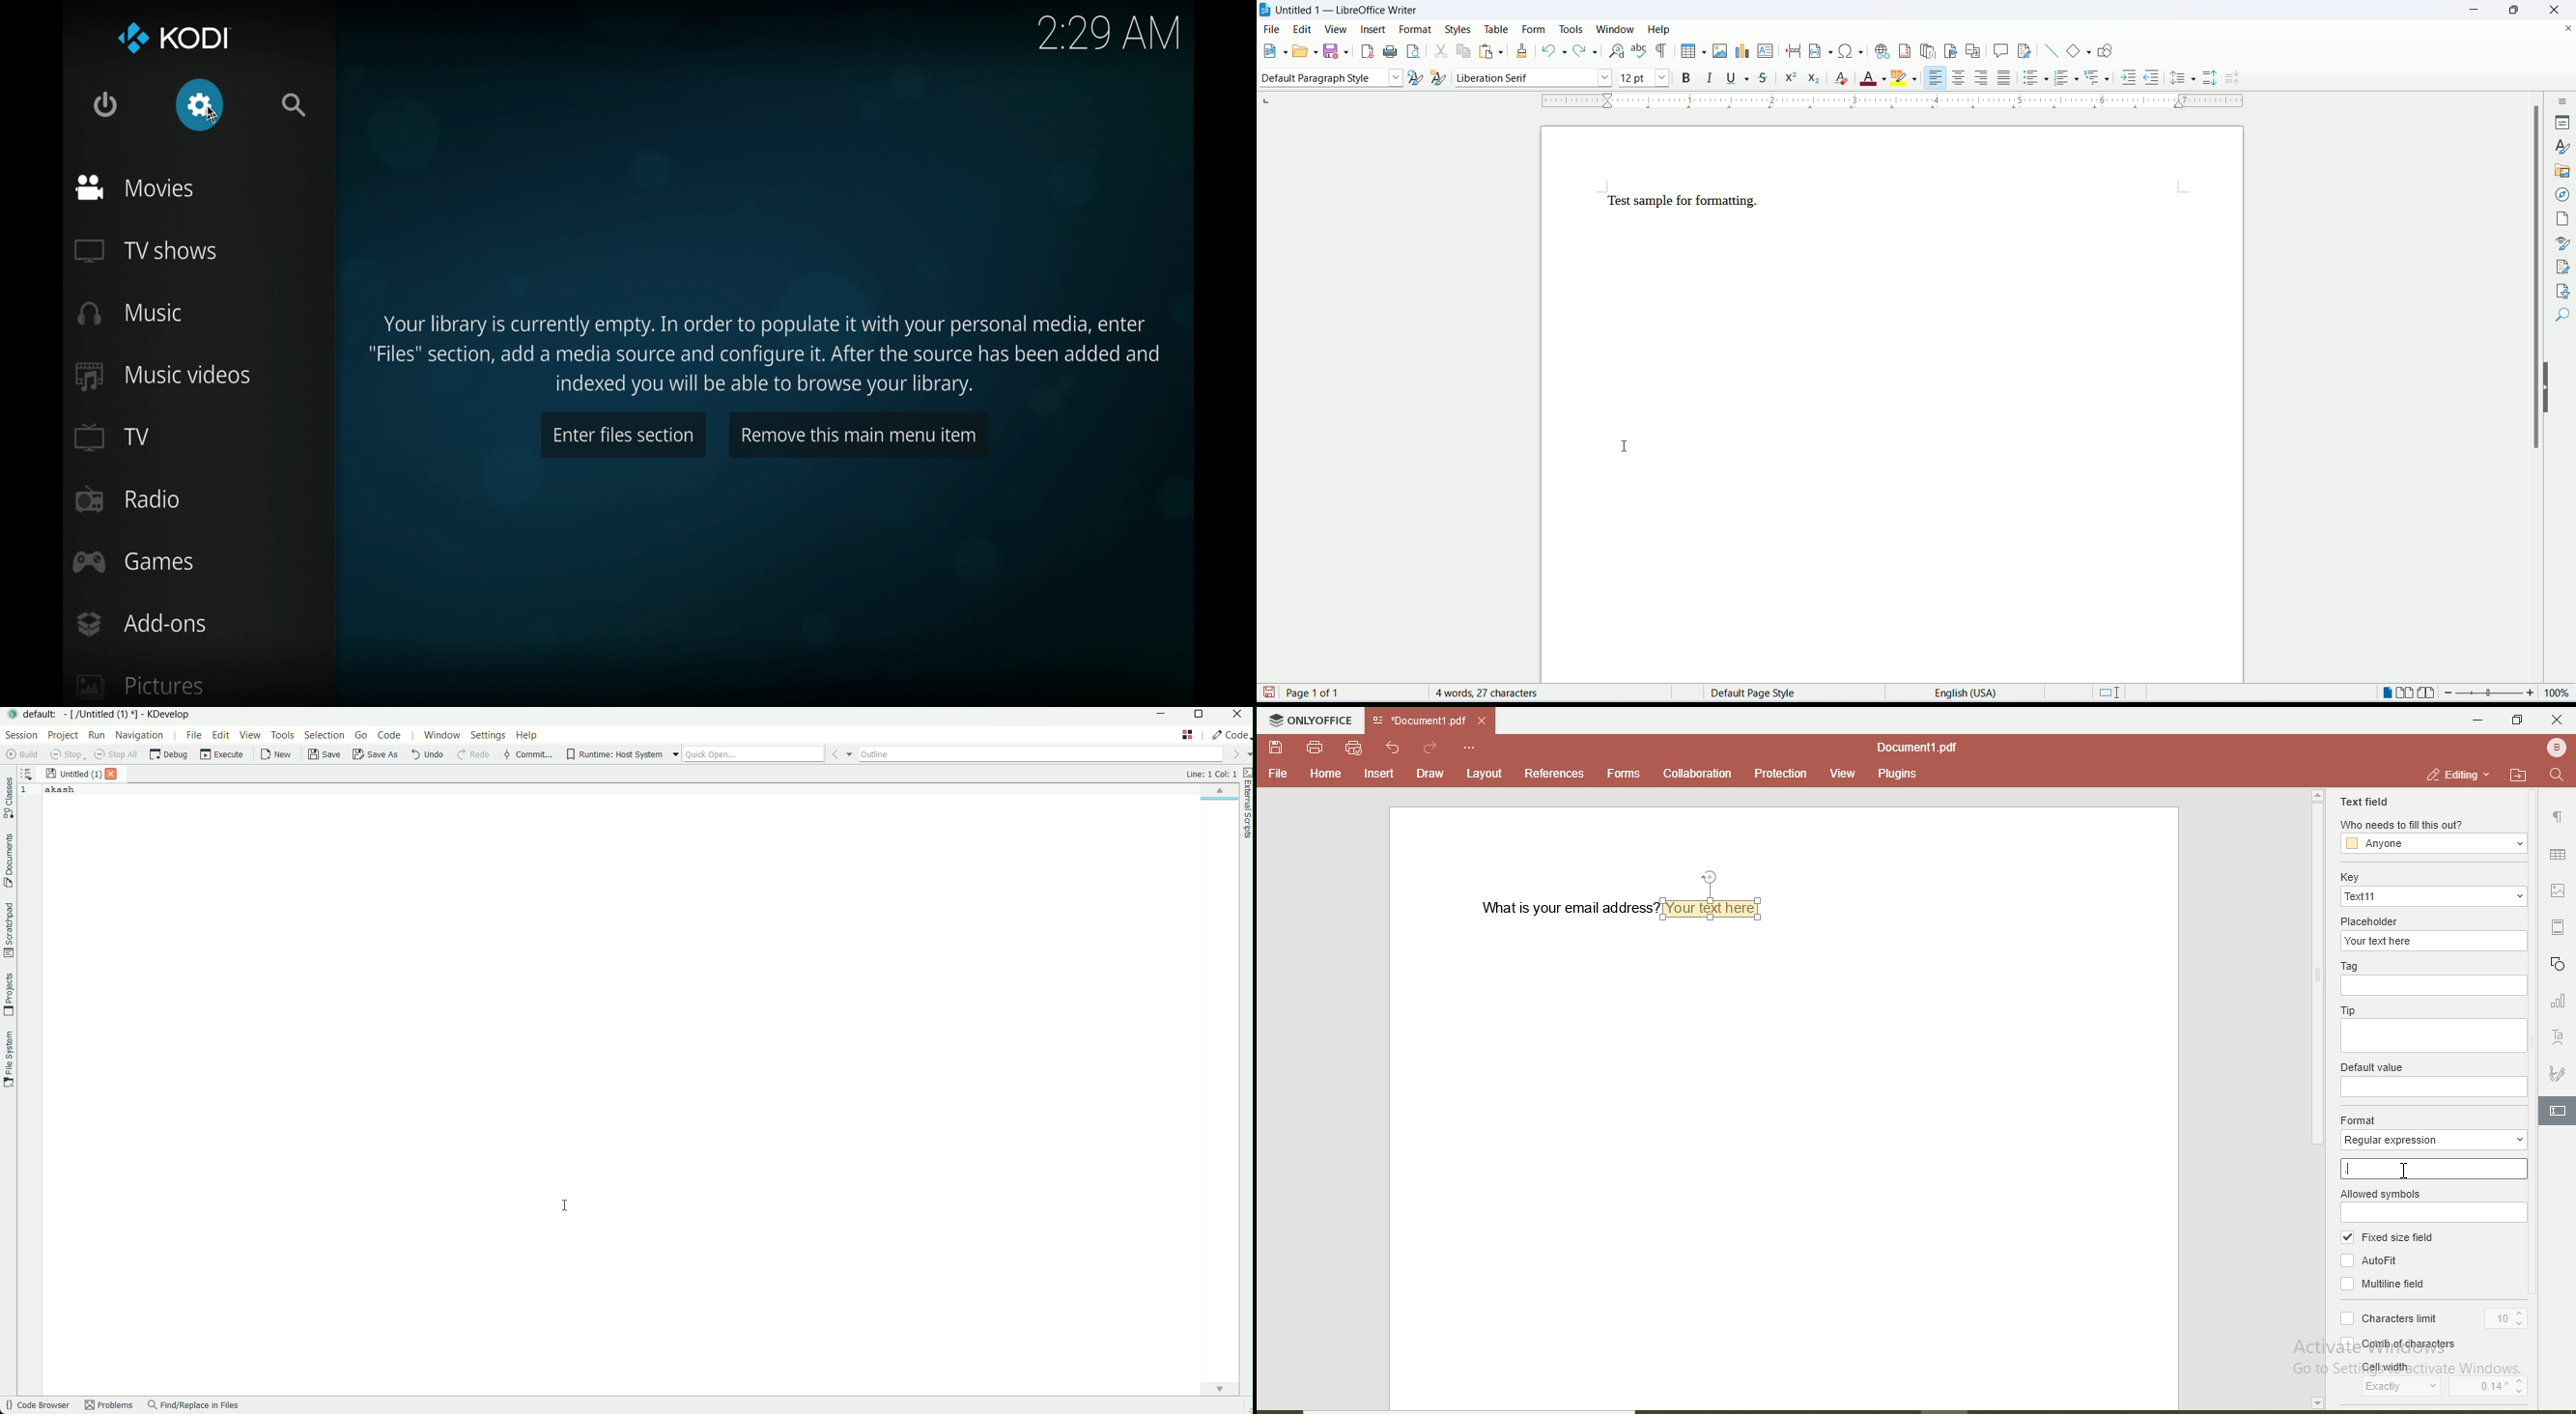 Image resolution: width=2576 pixels, height=1428 pixels. I want to click on kodi logo, so click(133, 41).